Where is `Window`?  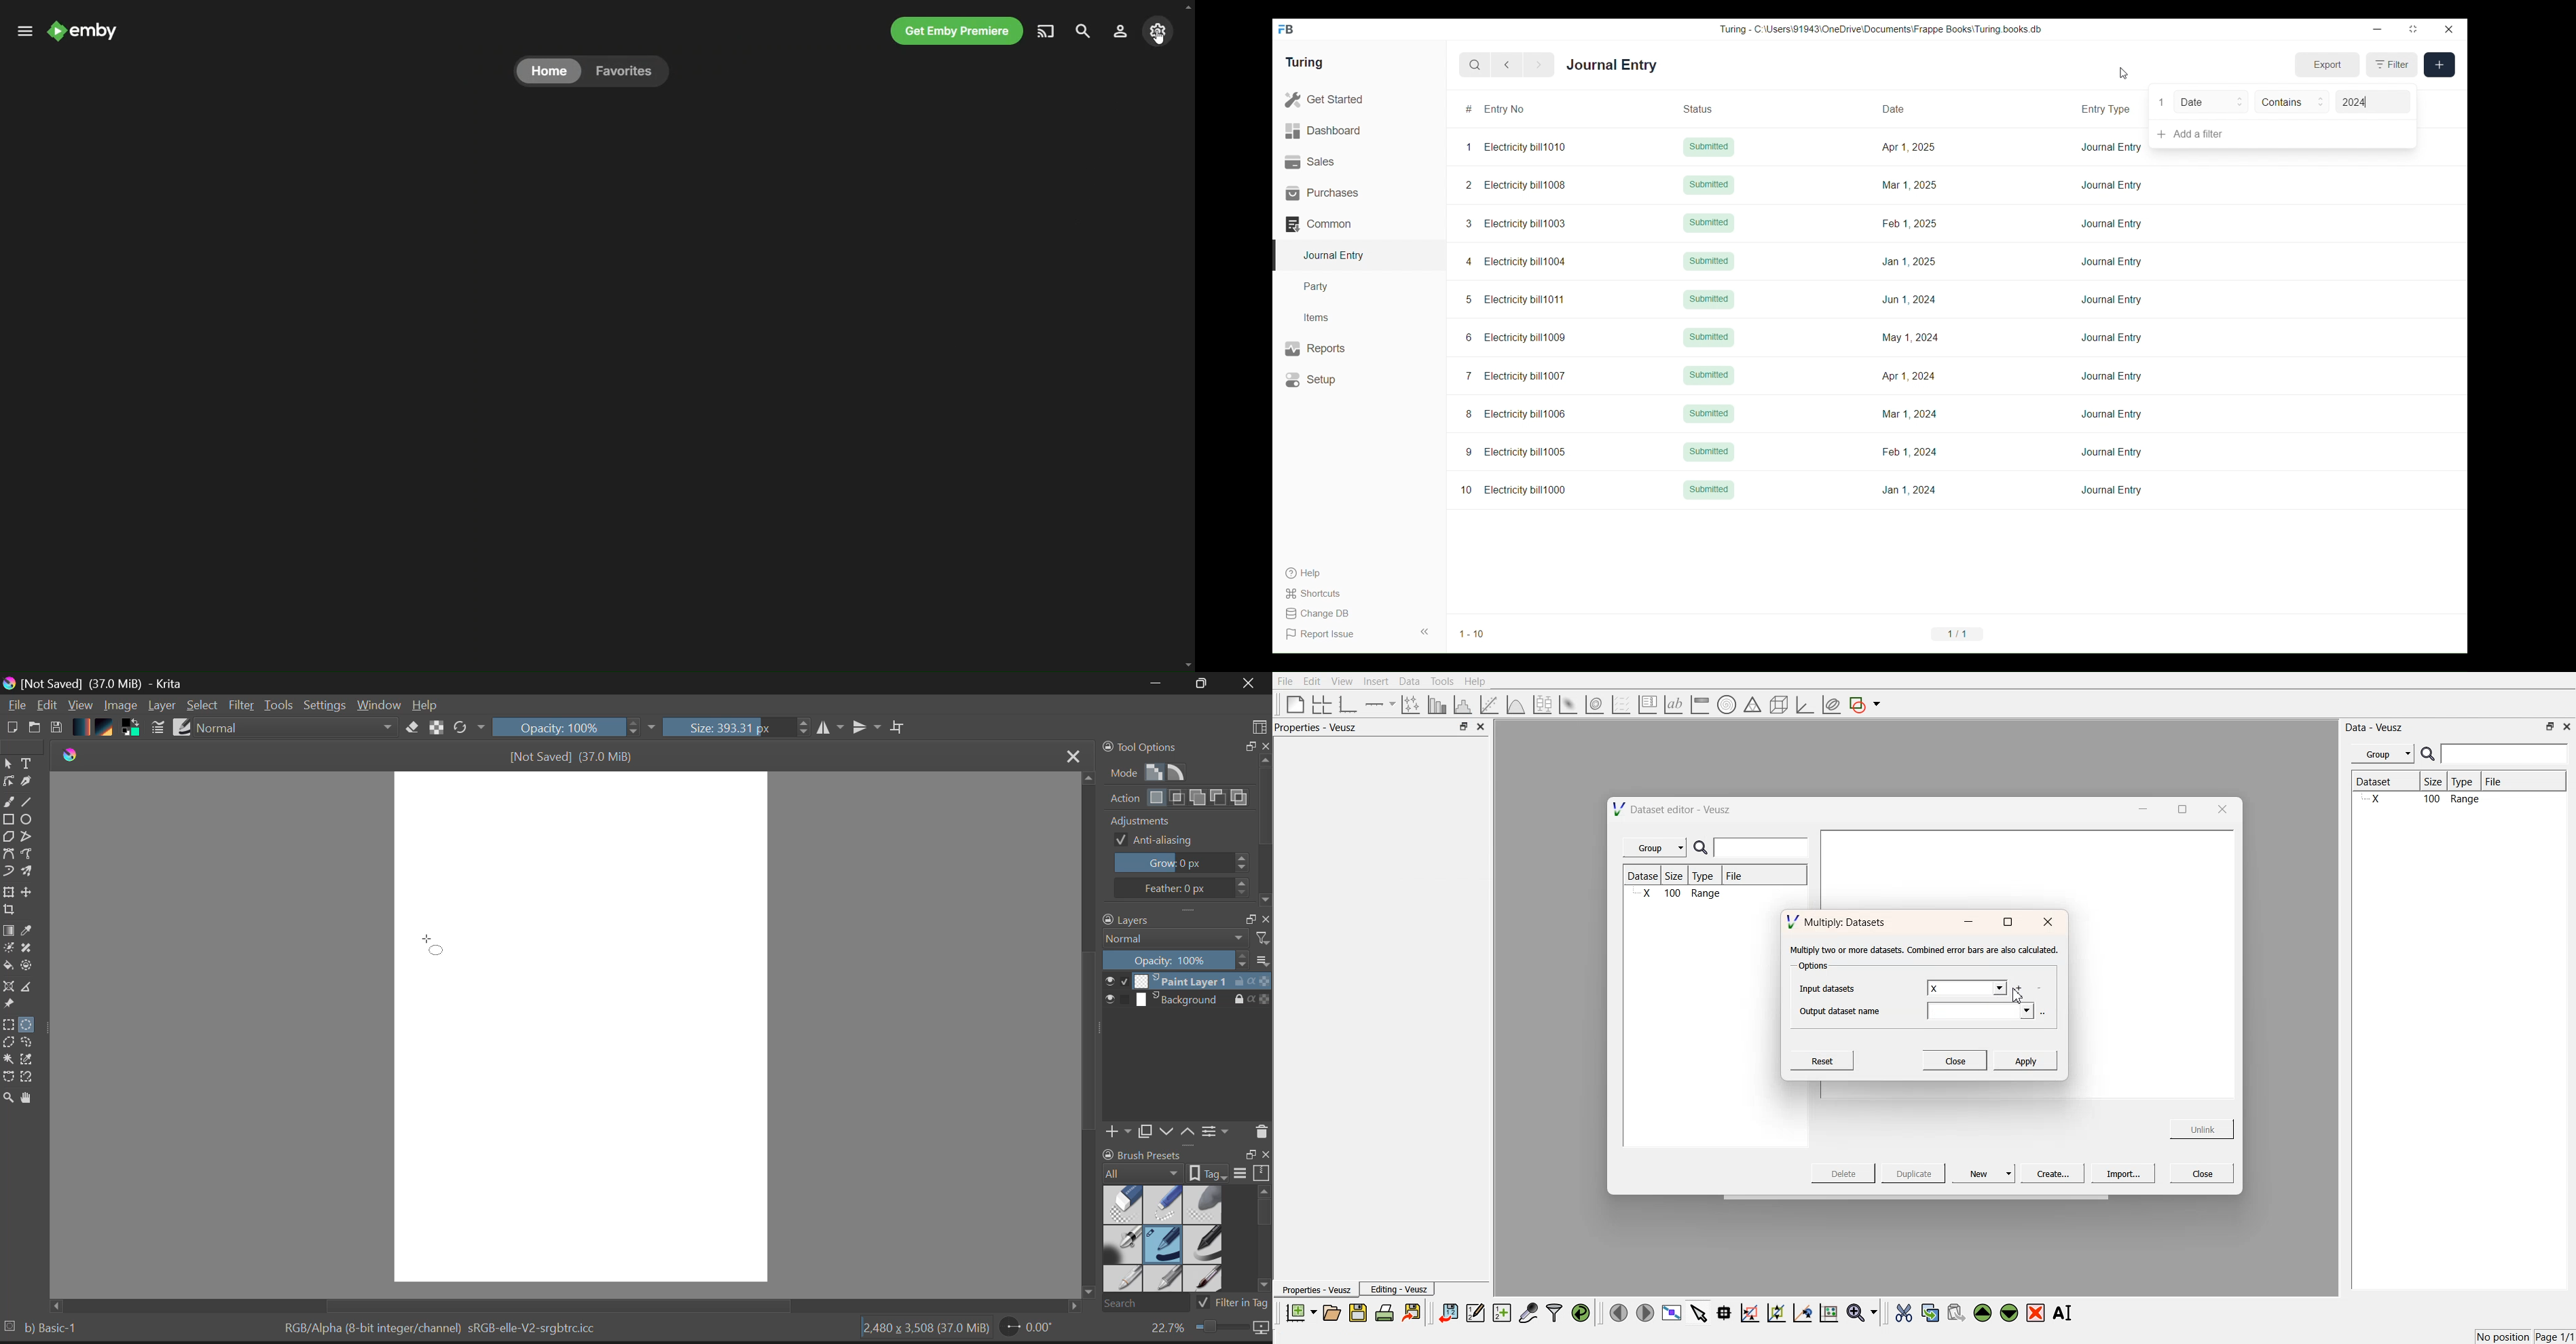 Window is located at coordinates (378, 704).